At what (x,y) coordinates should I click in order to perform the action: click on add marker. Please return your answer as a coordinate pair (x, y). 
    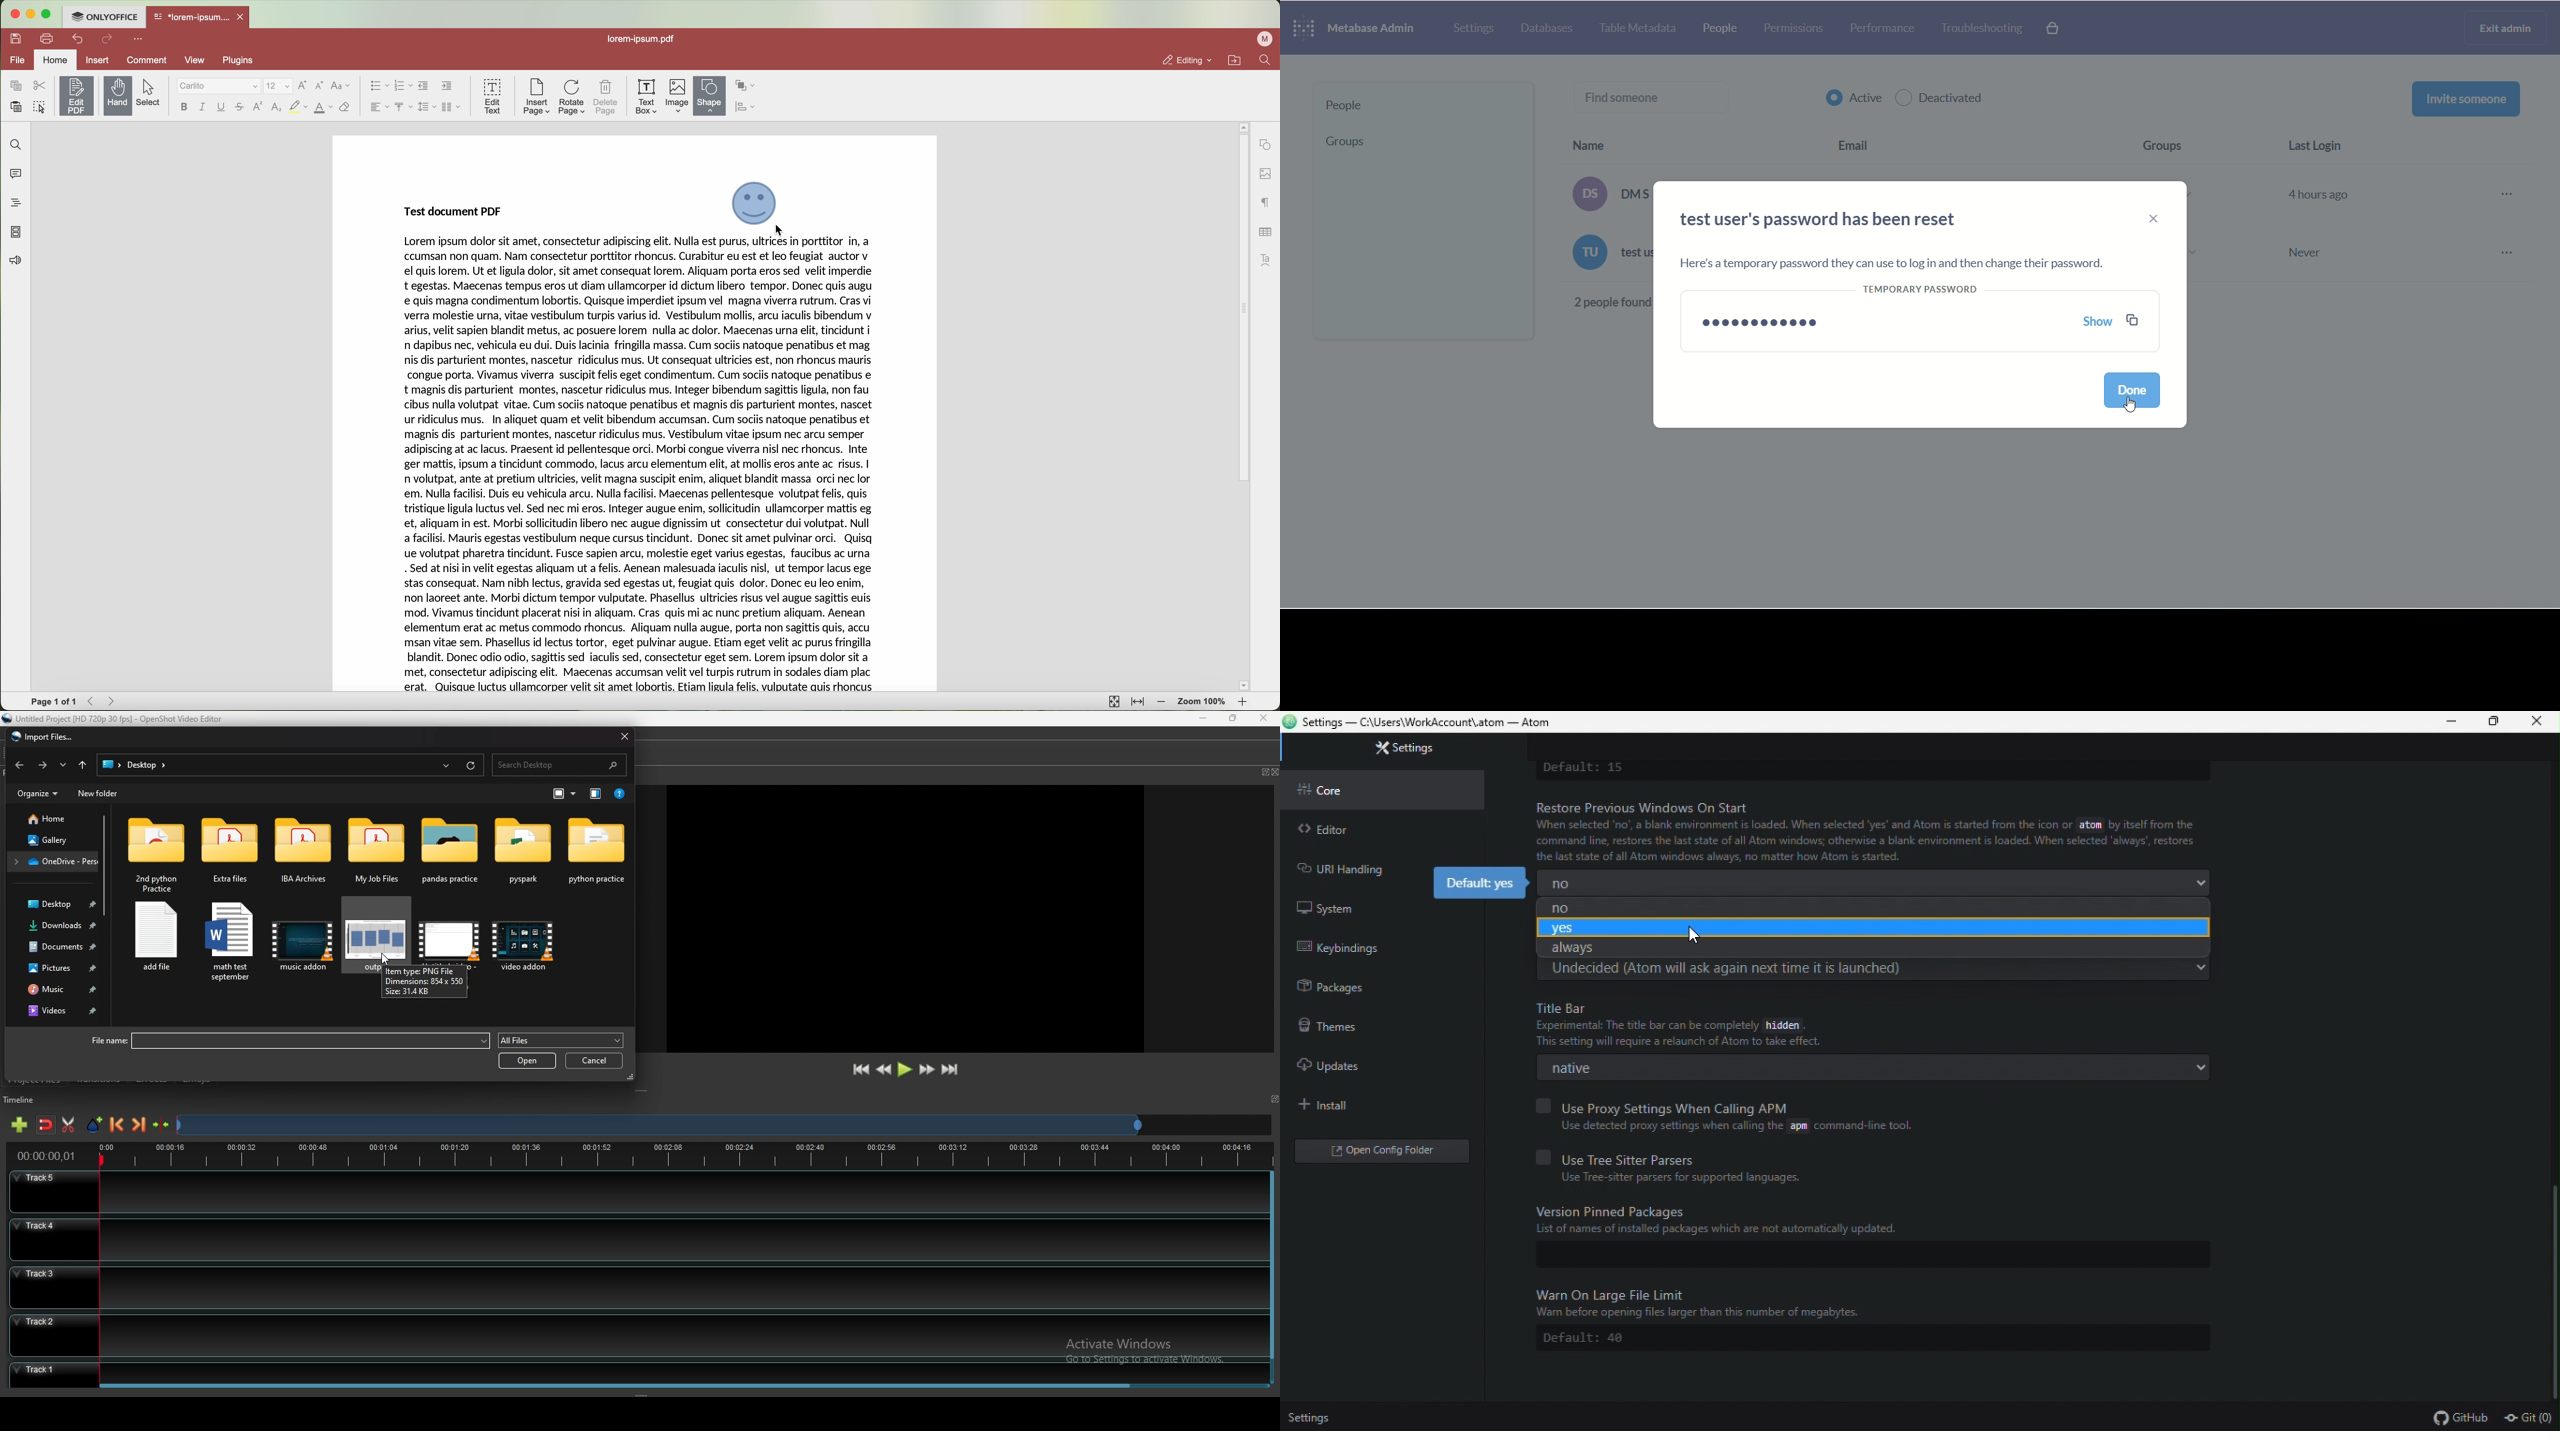
    Looking at the image, I should click on (96, 1125).